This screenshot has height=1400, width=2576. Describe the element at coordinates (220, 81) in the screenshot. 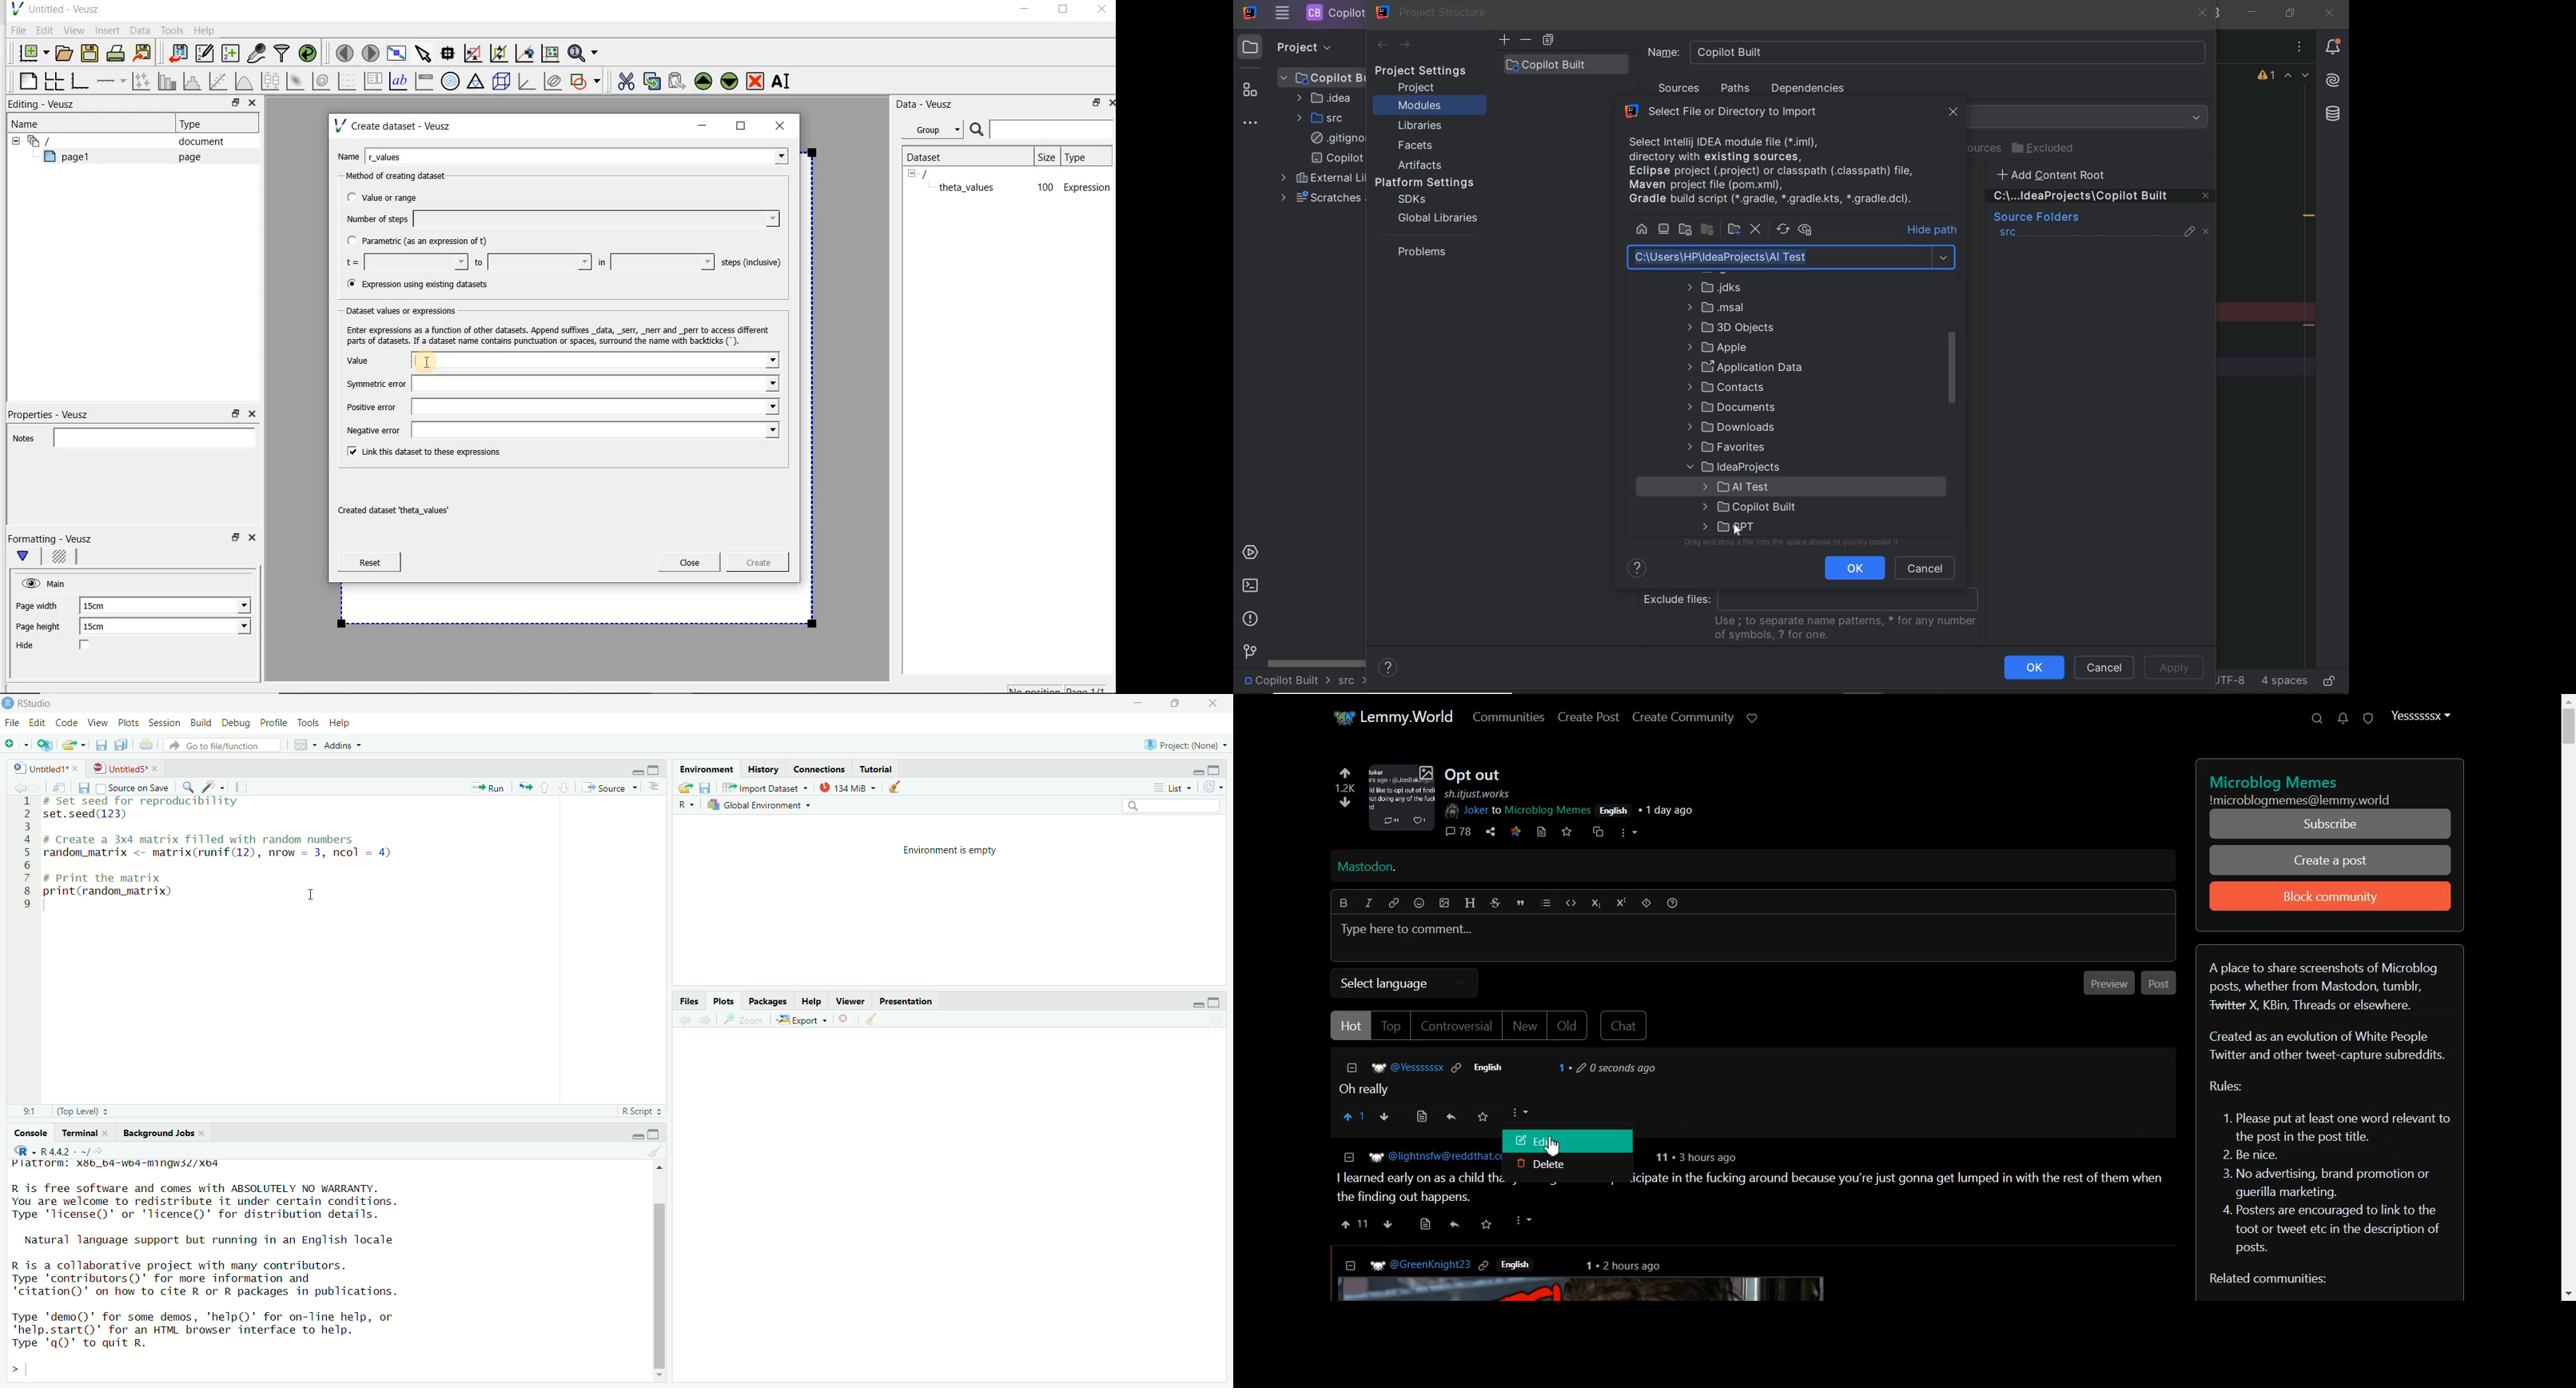

I see `Fit a function to data` at that location.